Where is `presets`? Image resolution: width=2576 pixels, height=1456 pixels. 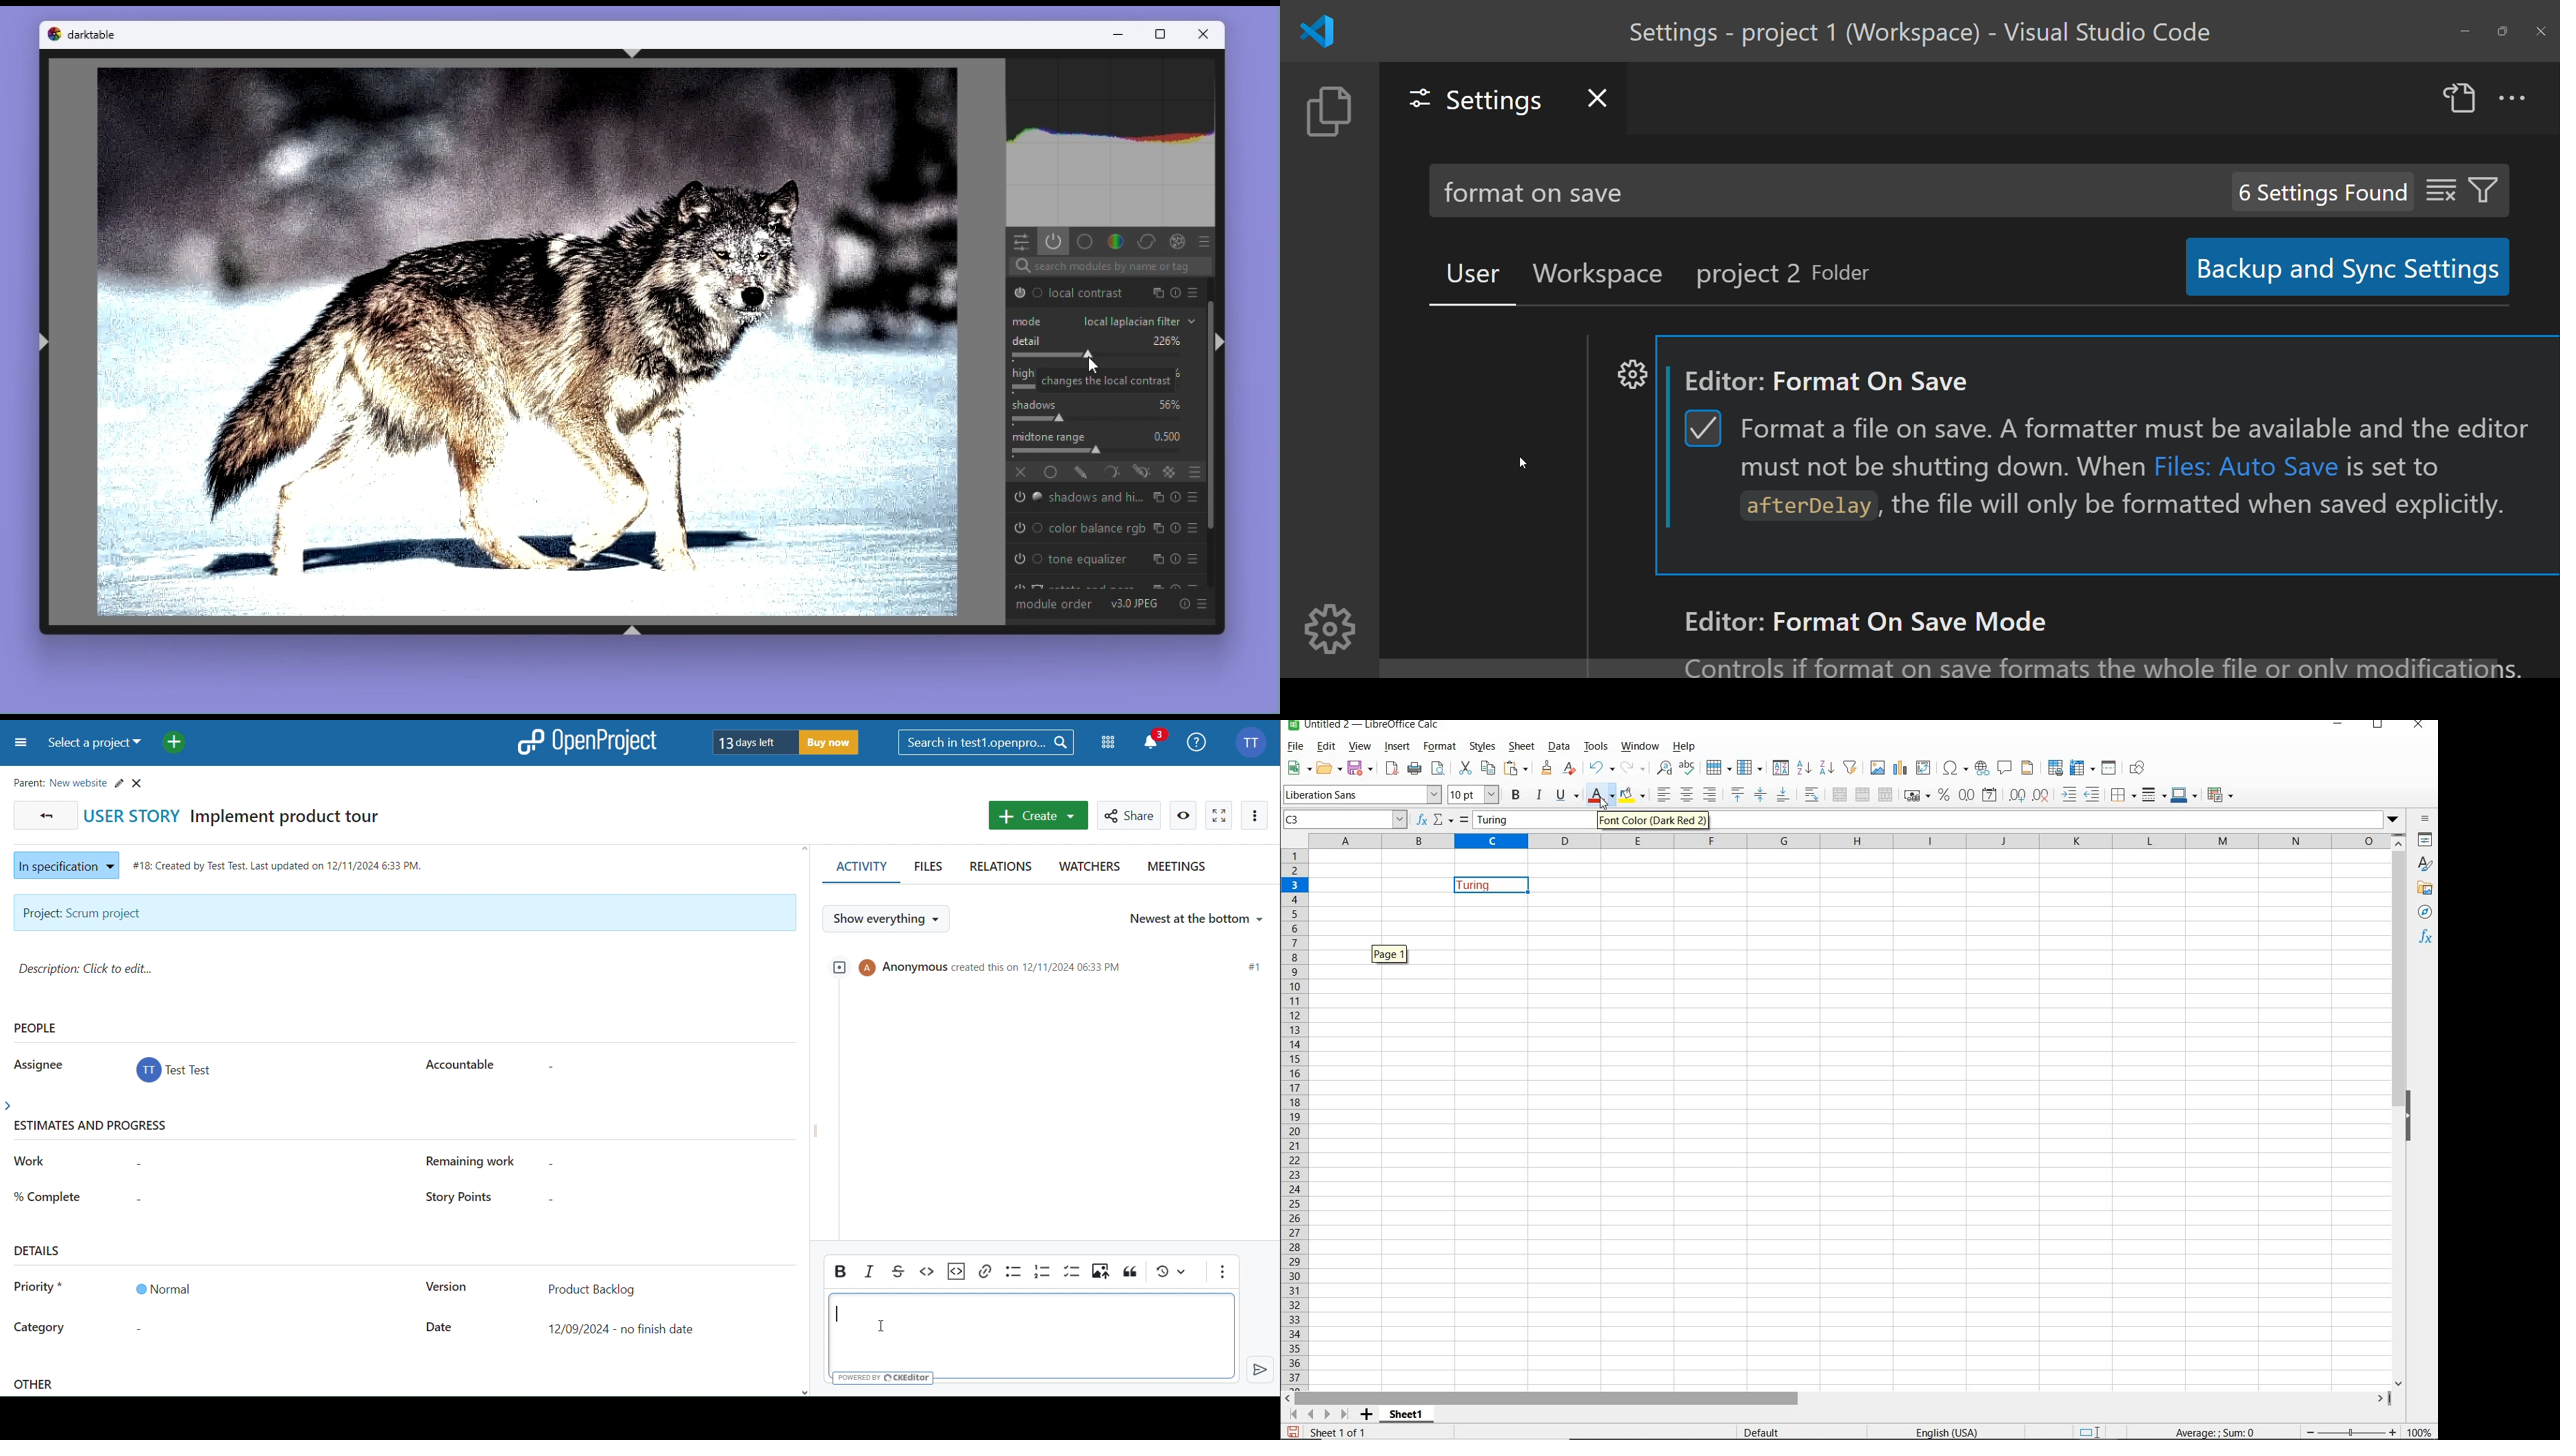
presets is located at coordinates (1193, 499).